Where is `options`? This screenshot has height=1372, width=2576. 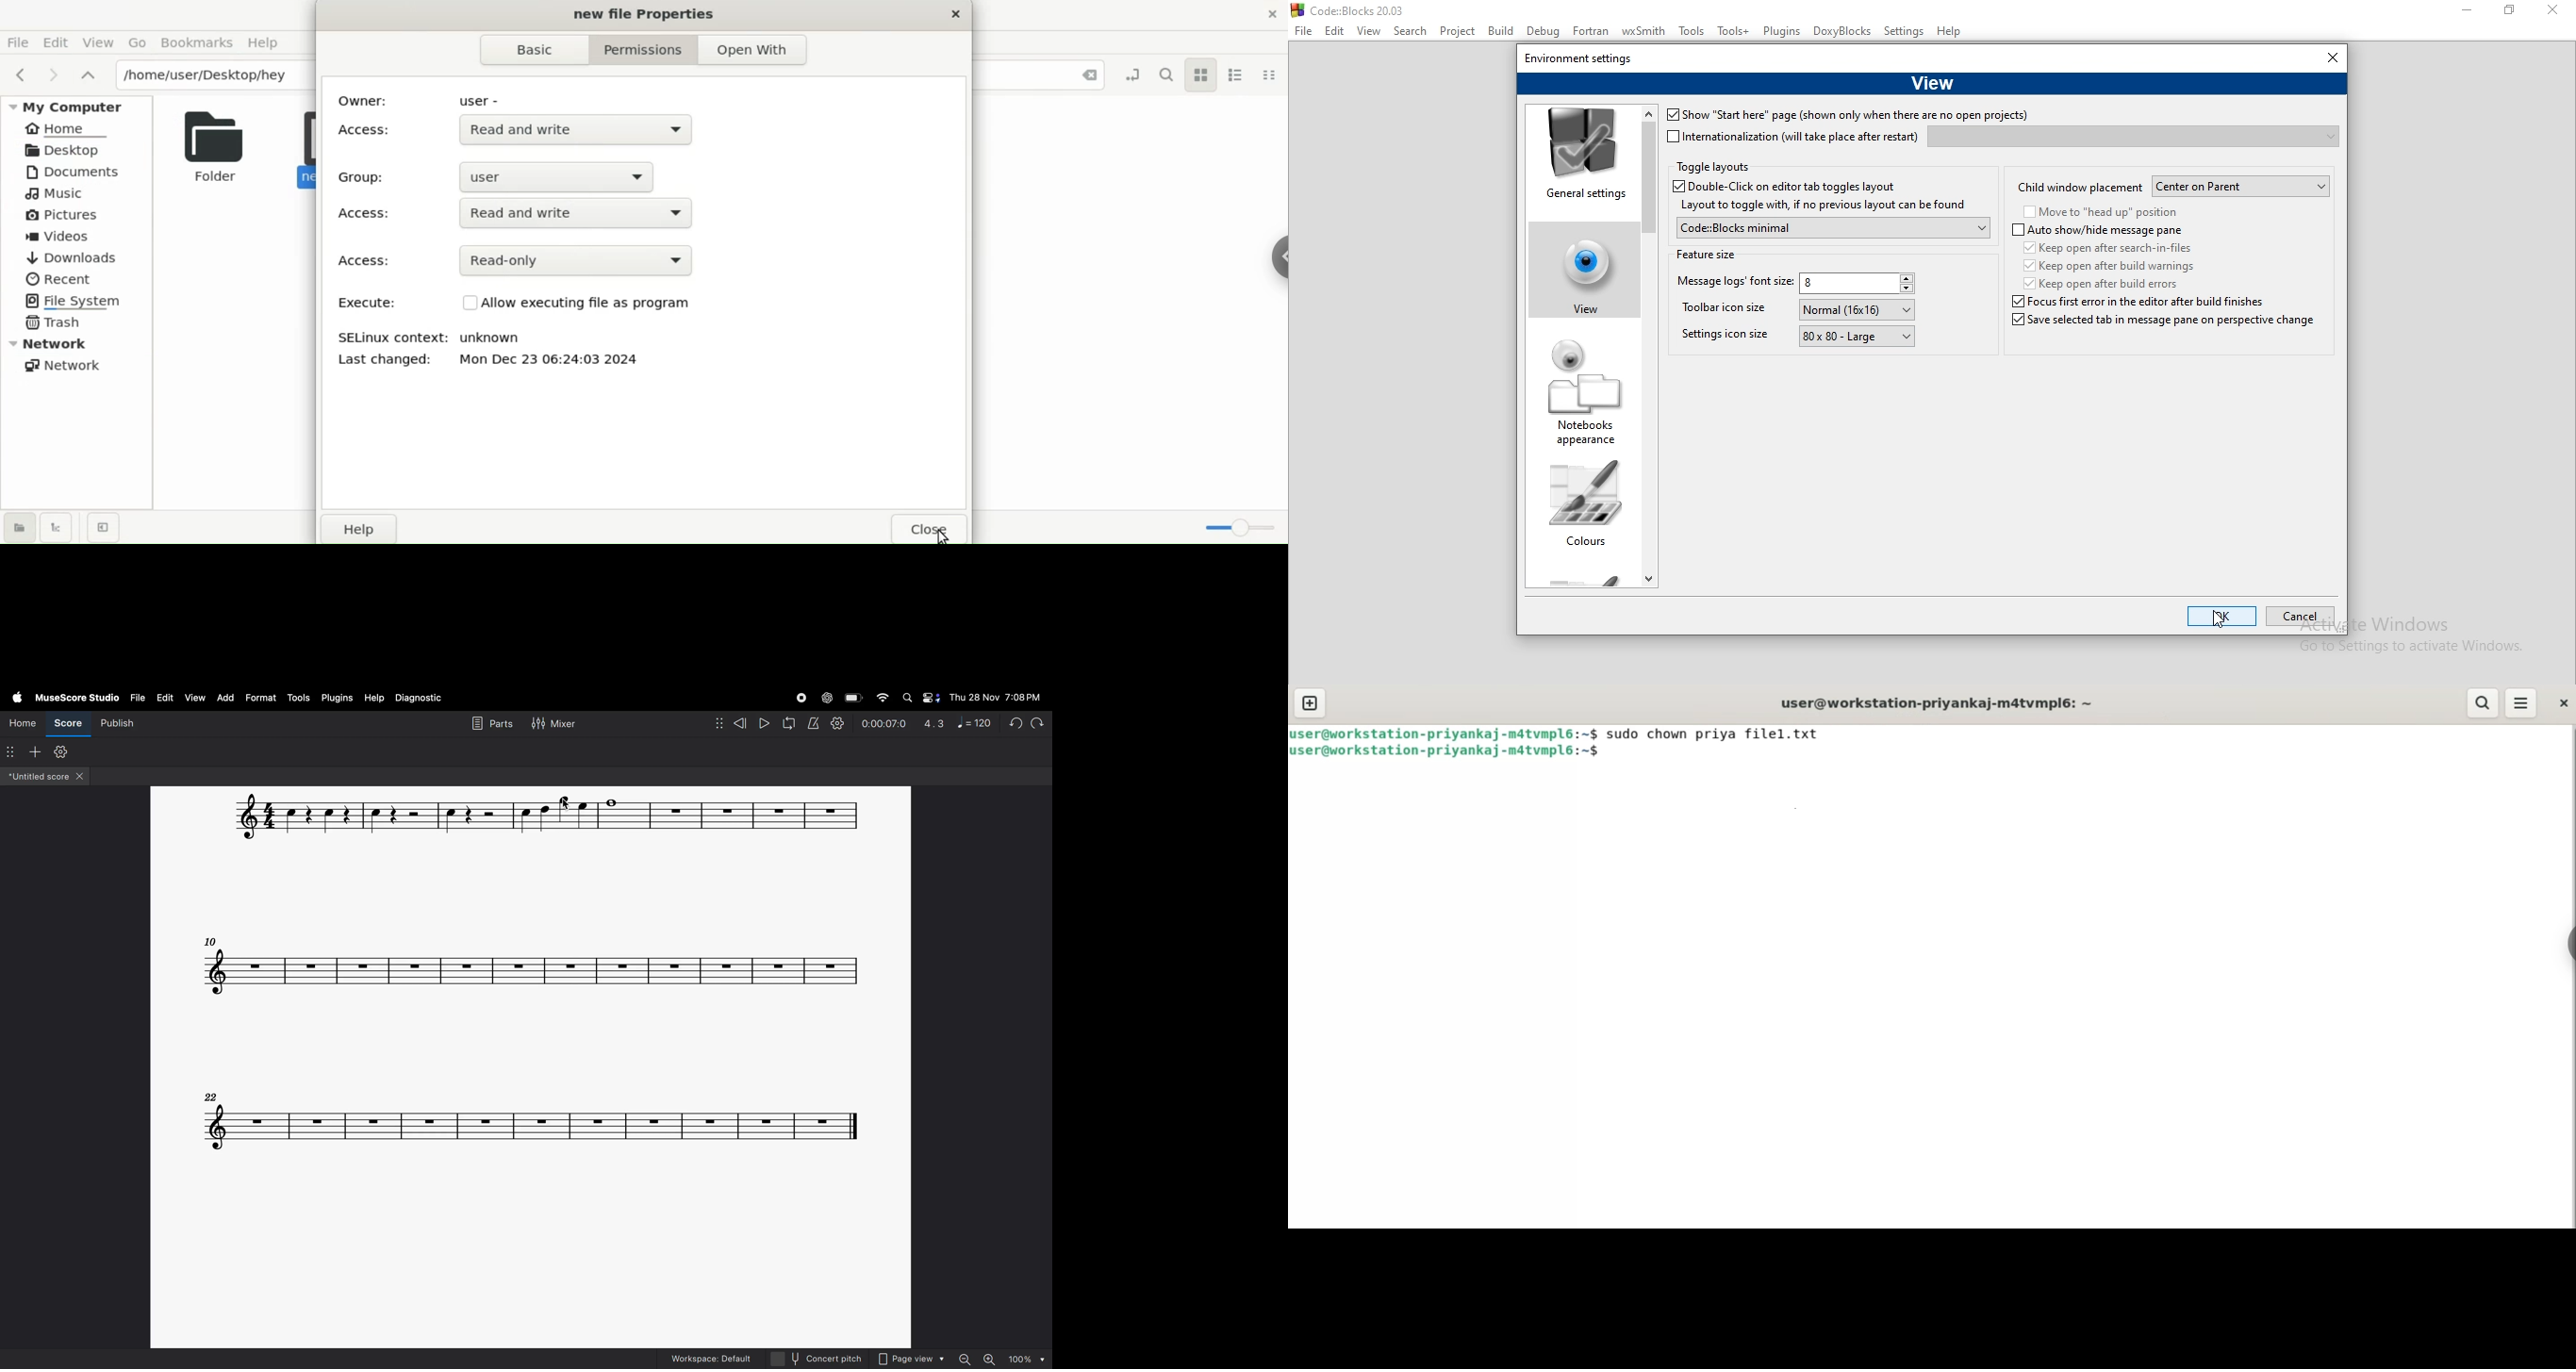 options is located at coordinates (11, 750).